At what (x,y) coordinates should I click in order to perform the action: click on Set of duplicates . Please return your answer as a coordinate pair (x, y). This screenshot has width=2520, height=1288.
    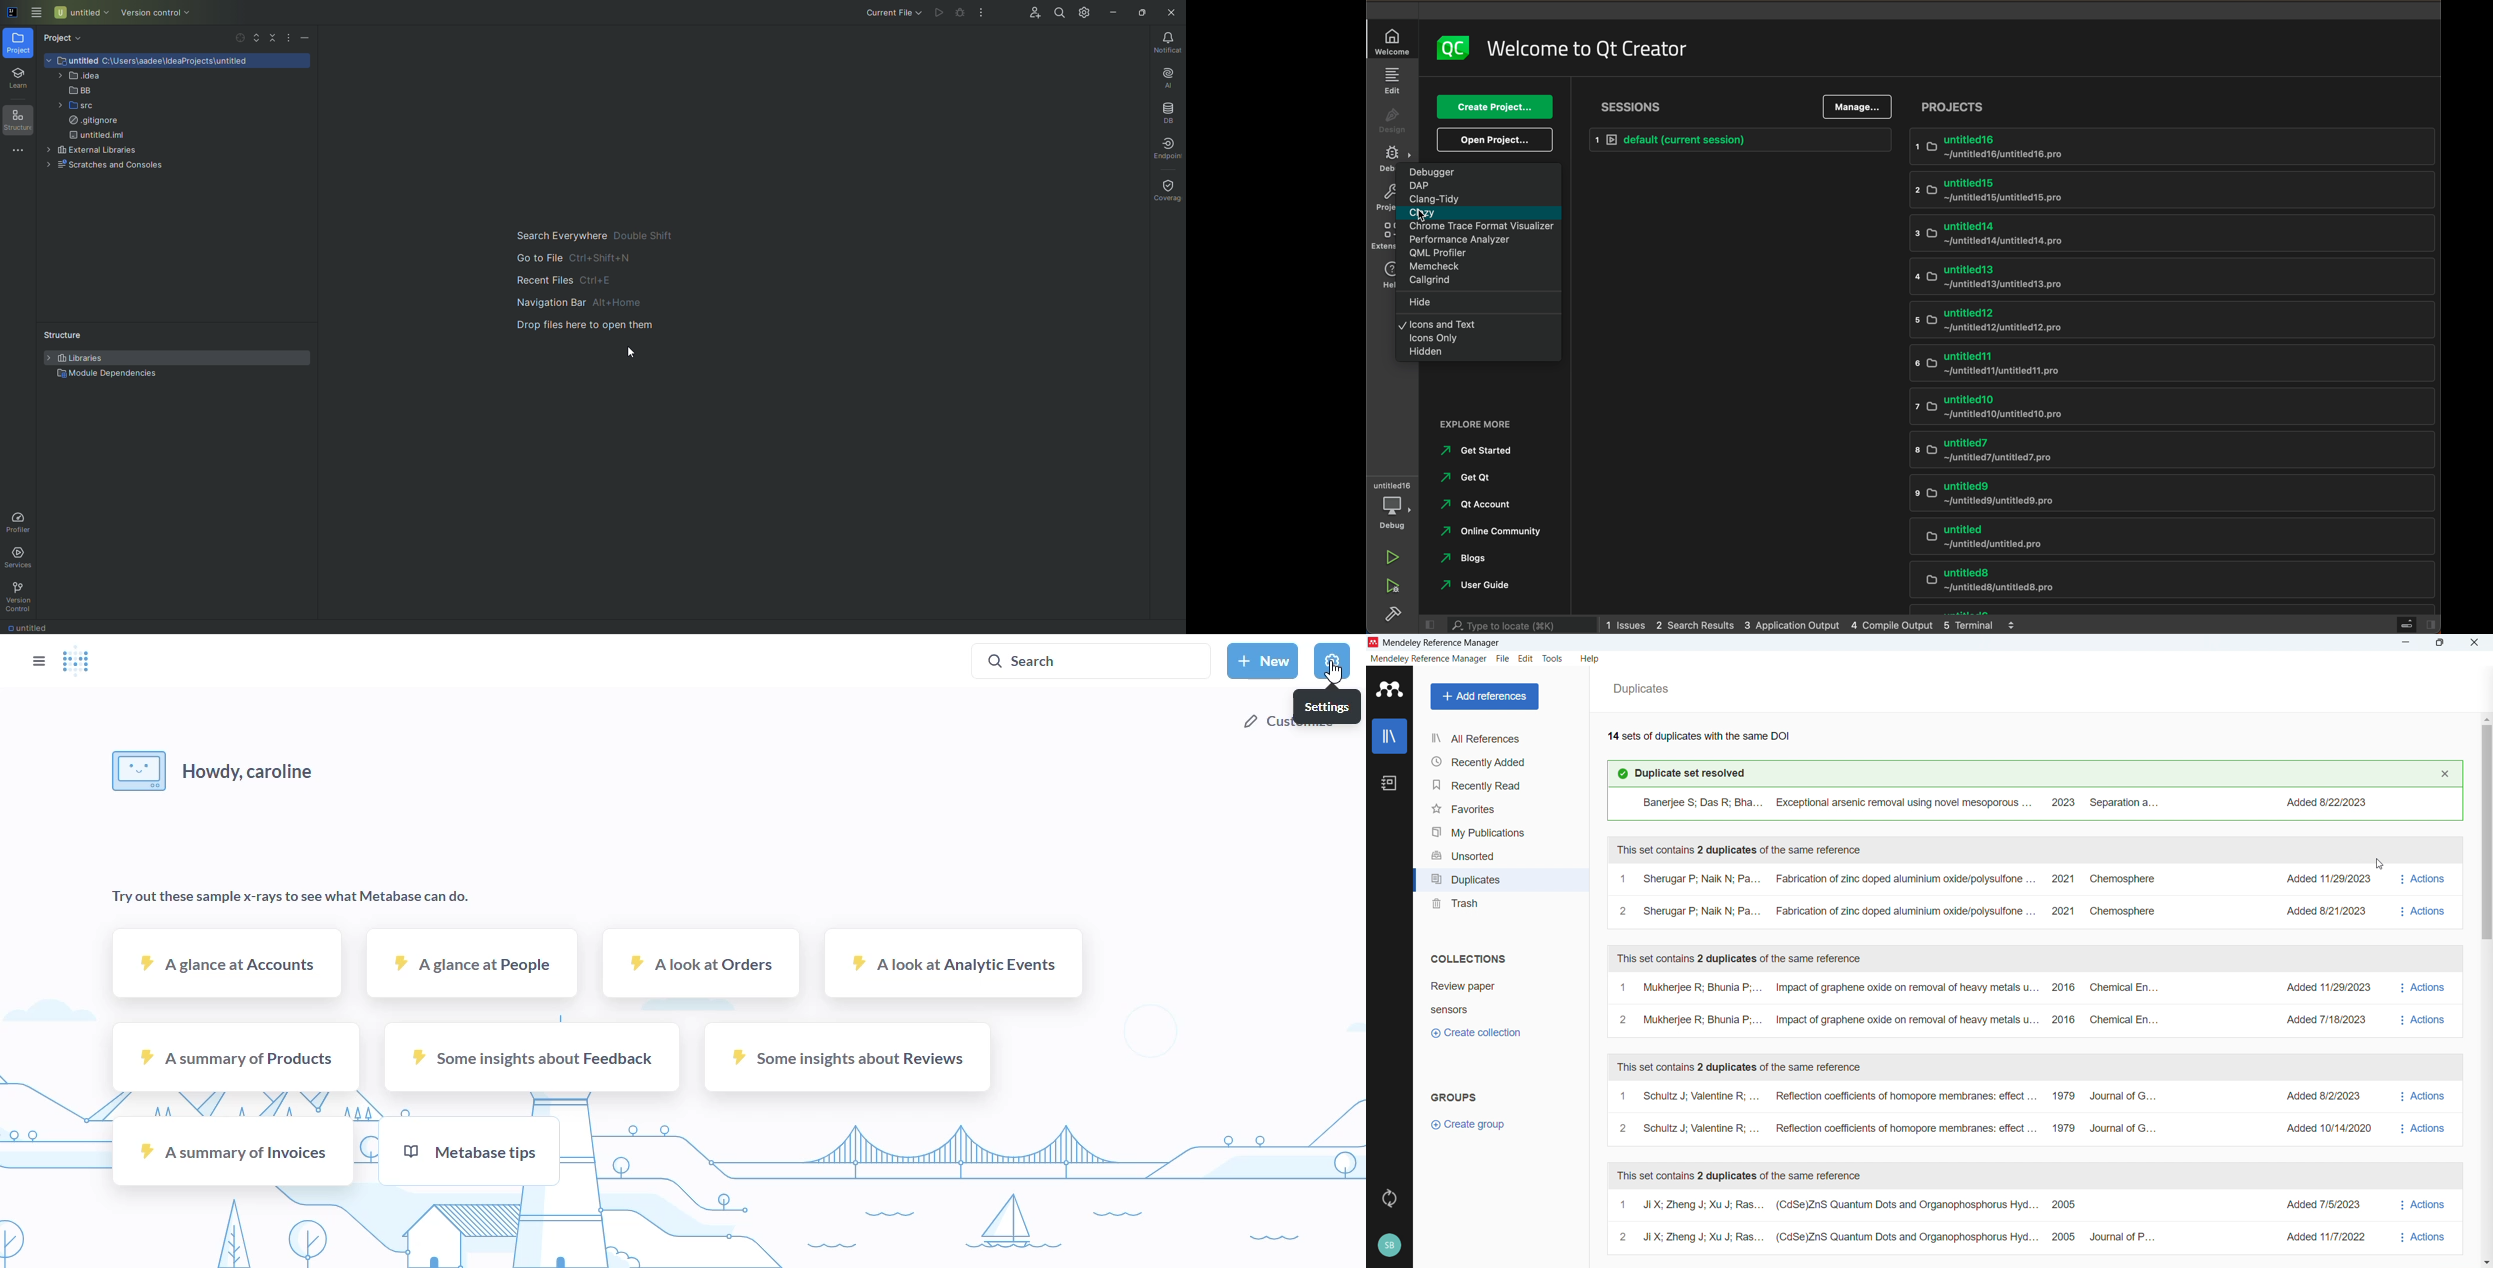
    Looking at the image, I should click on (1890, 1222).